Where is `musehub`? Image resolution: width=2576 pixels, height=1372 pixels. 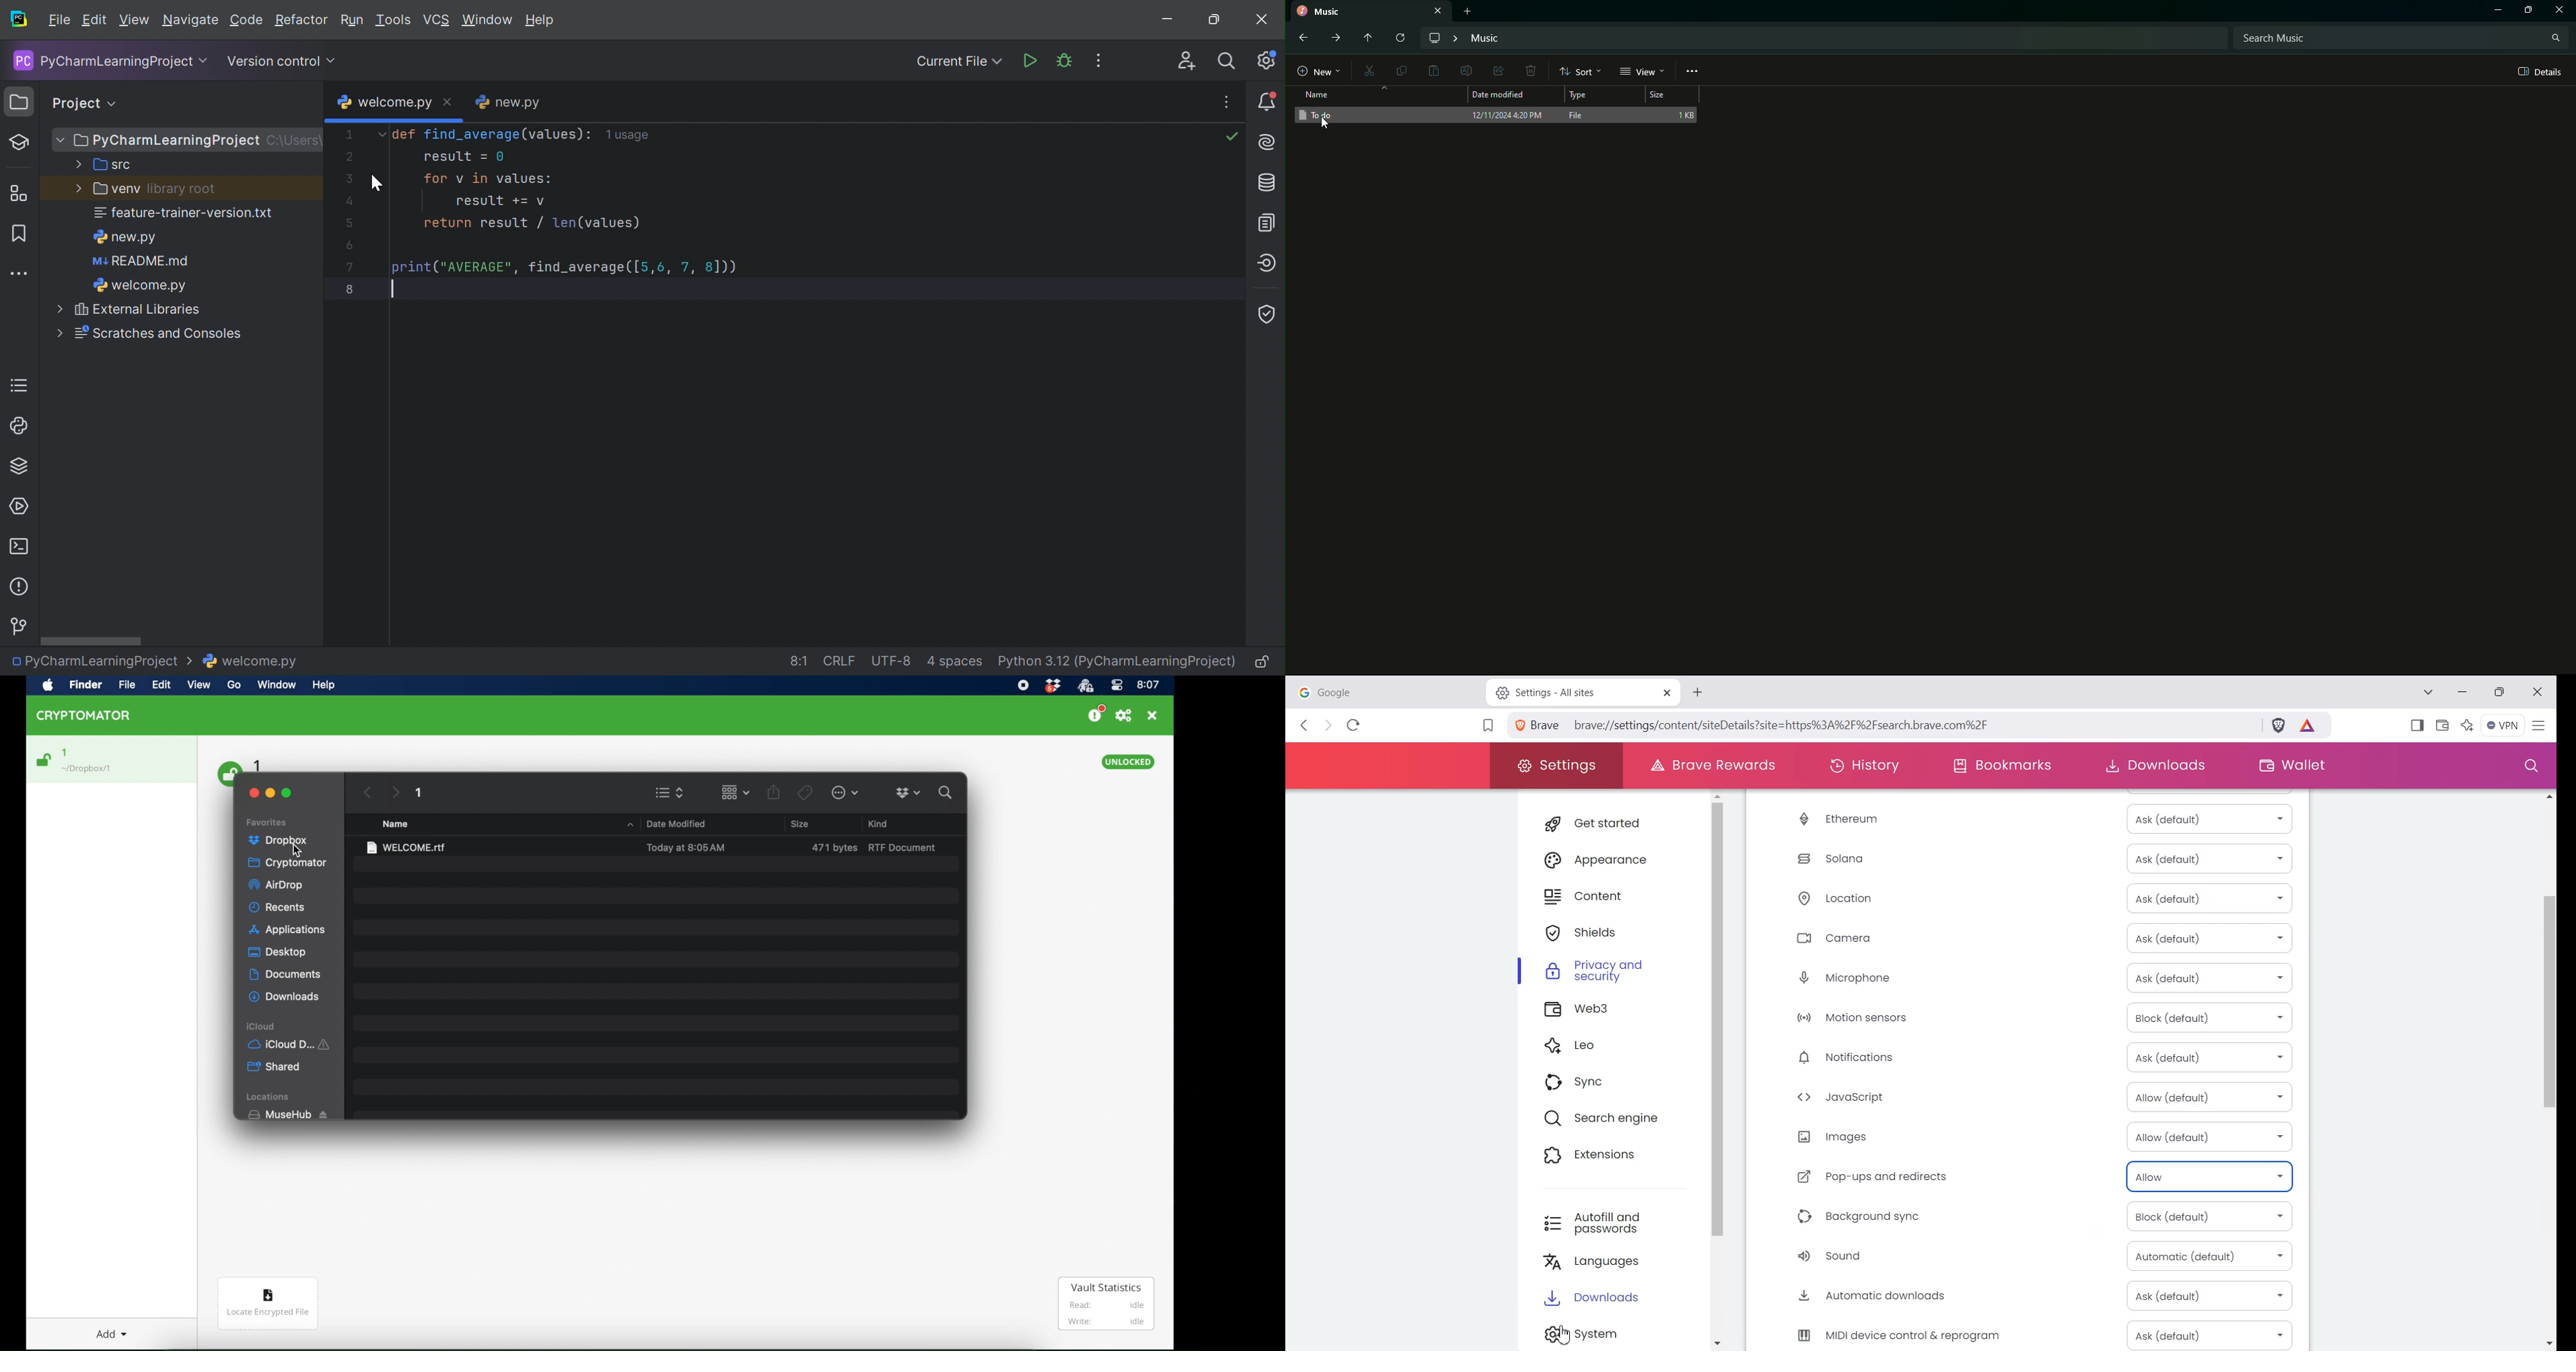
musehub is located at coordinates (287, 1115).